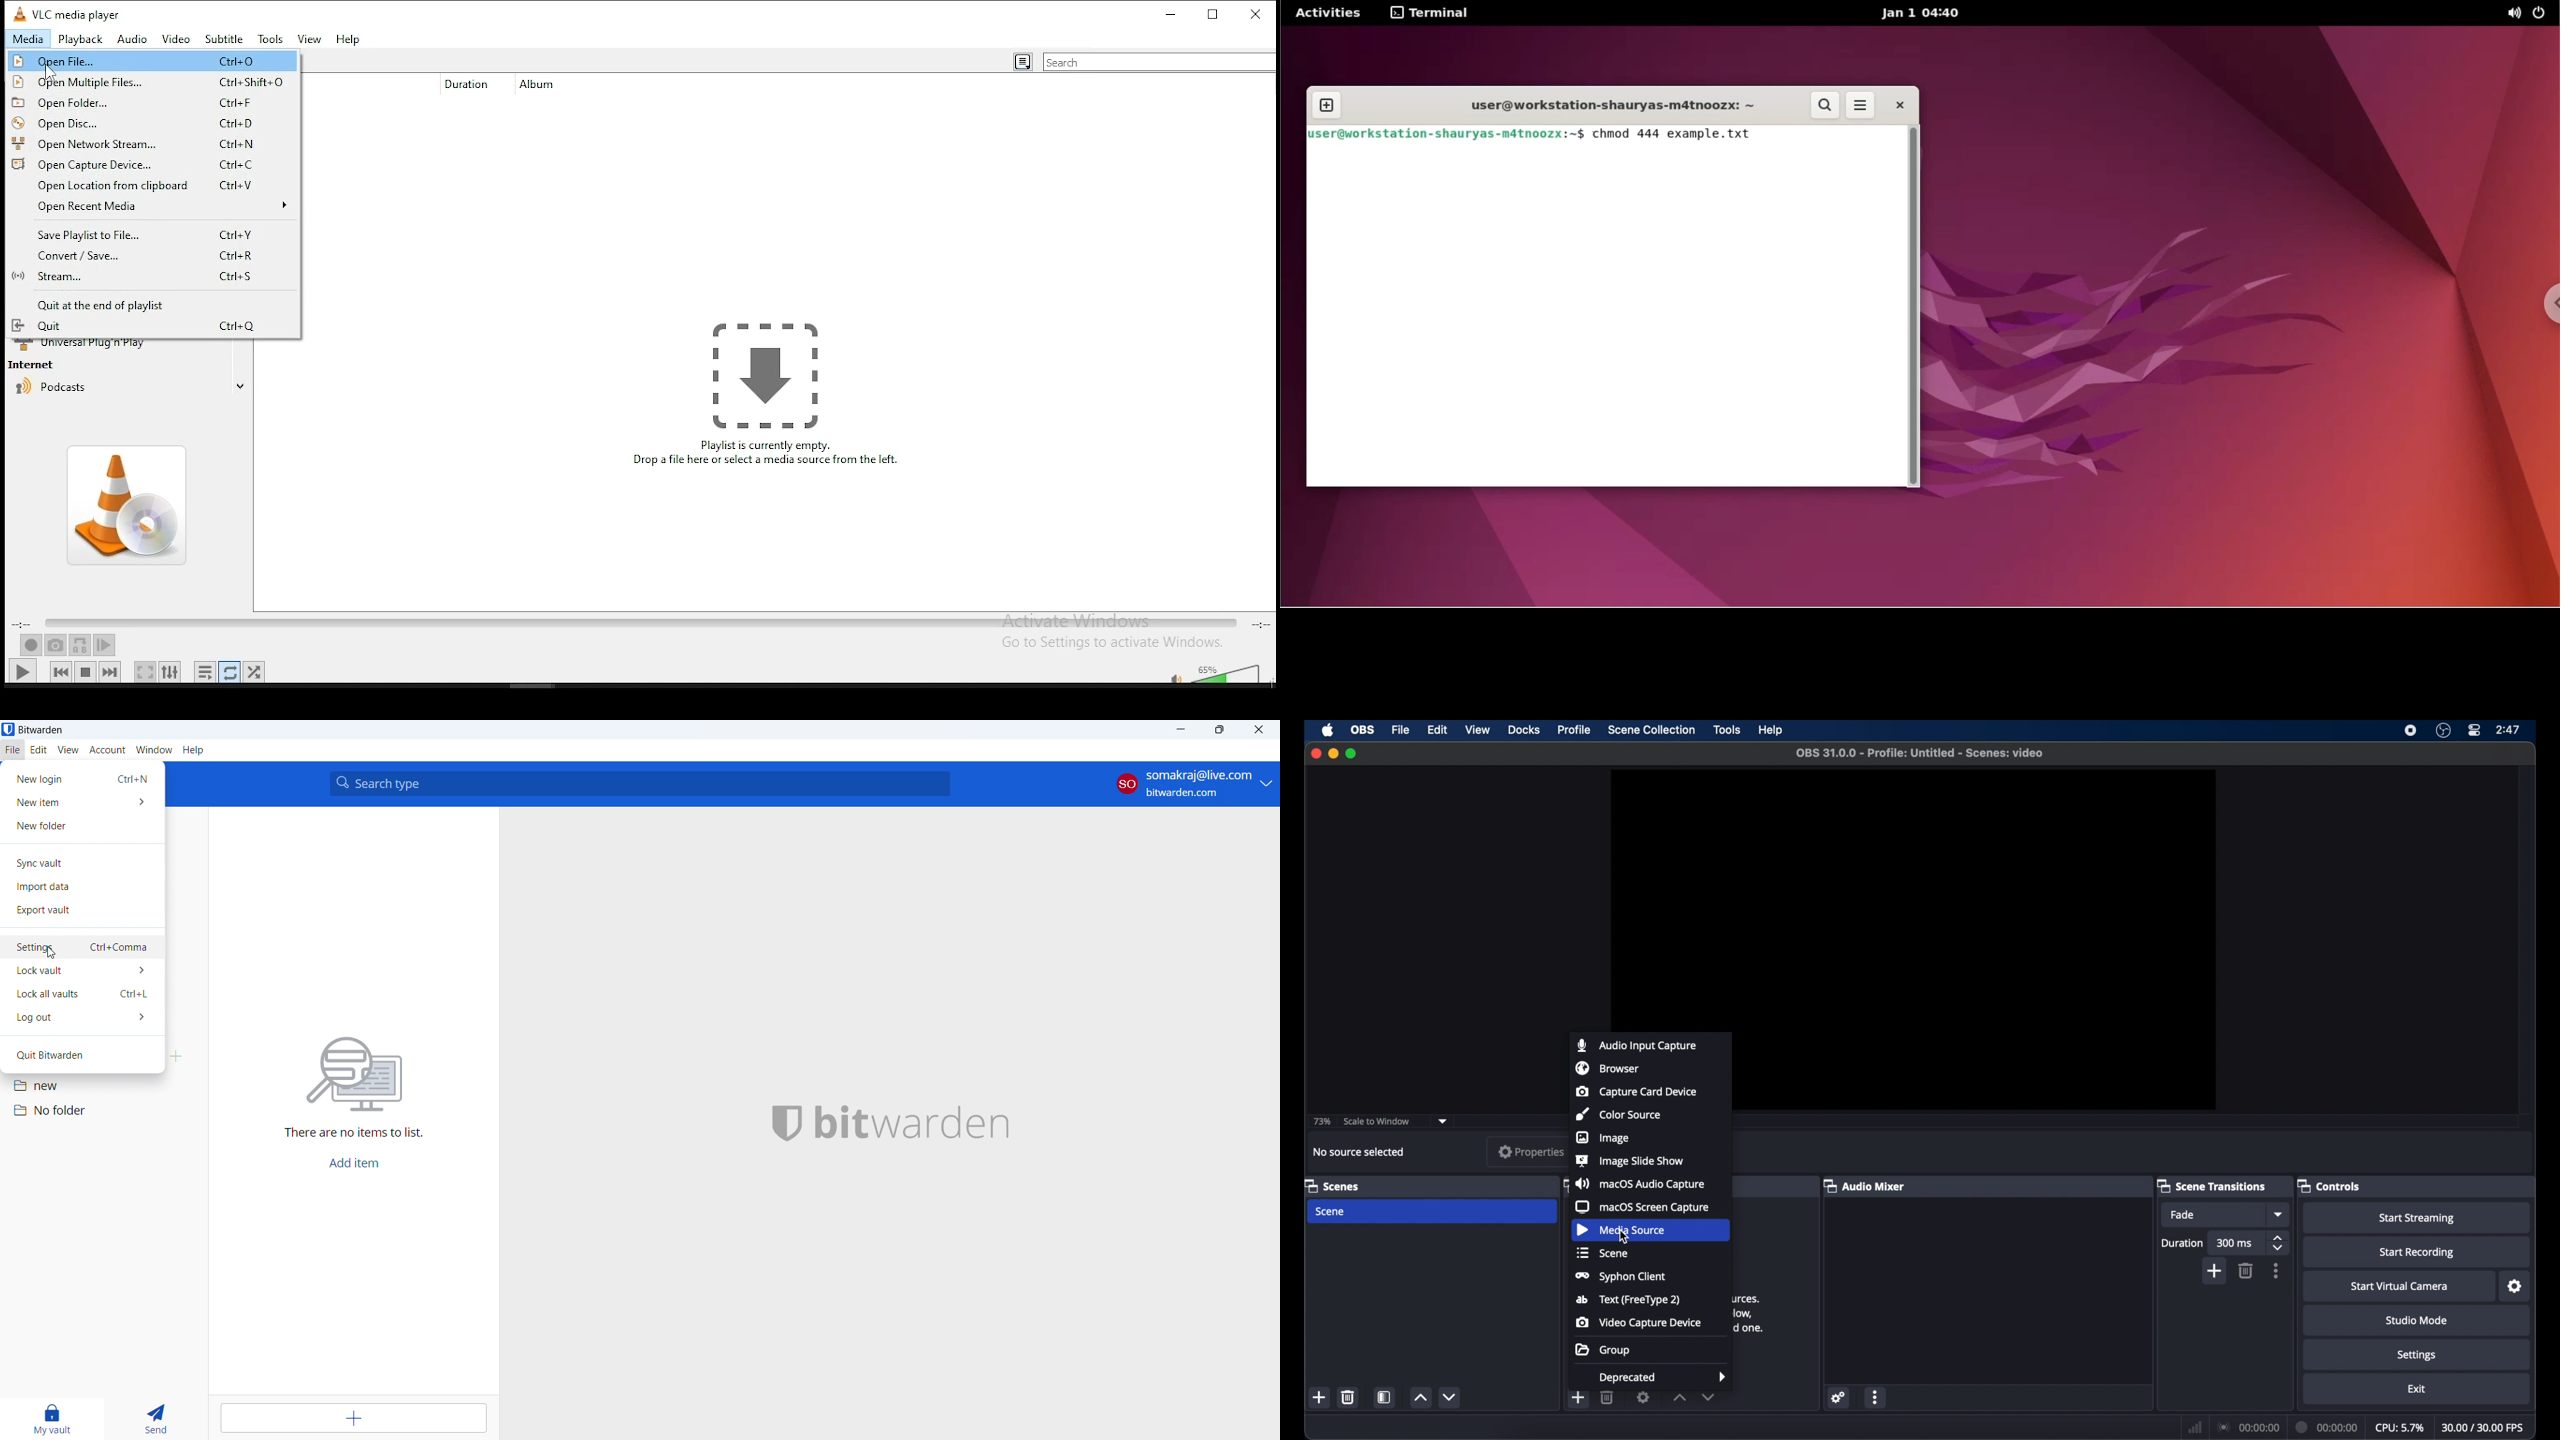  I want to click on obs, so click(1363, 730).